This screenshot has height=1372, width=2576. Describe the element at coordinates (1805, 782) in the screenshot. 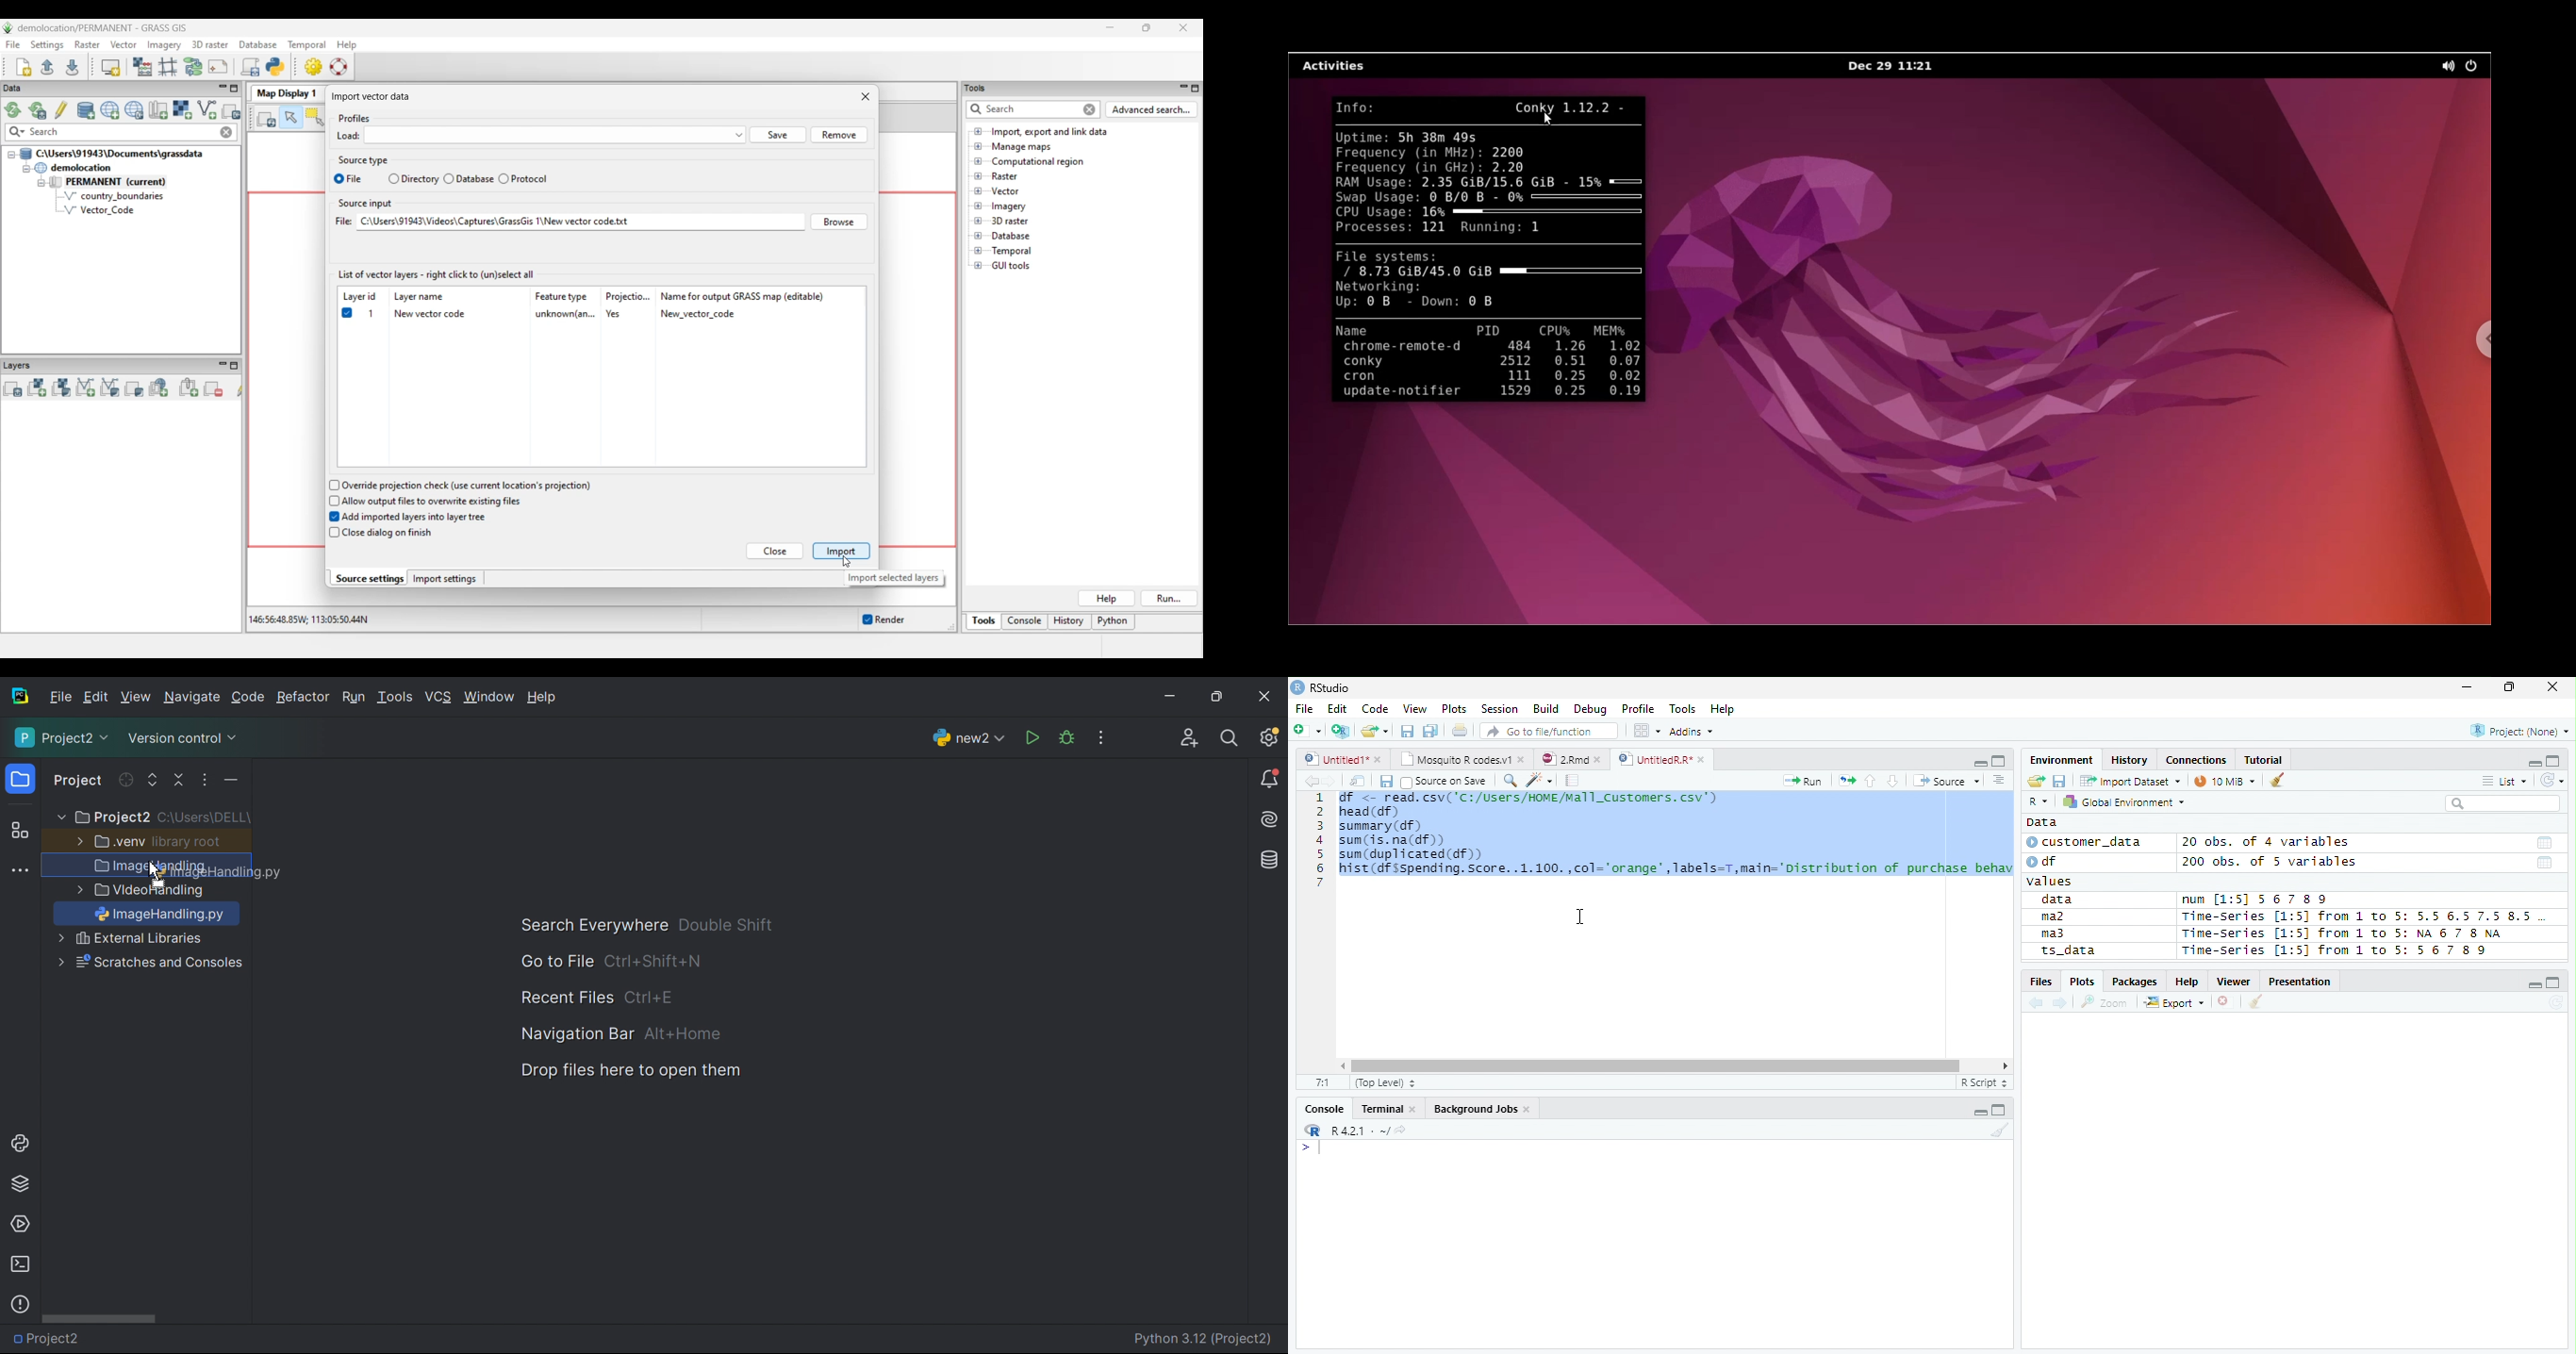

I see `Run` at that location.